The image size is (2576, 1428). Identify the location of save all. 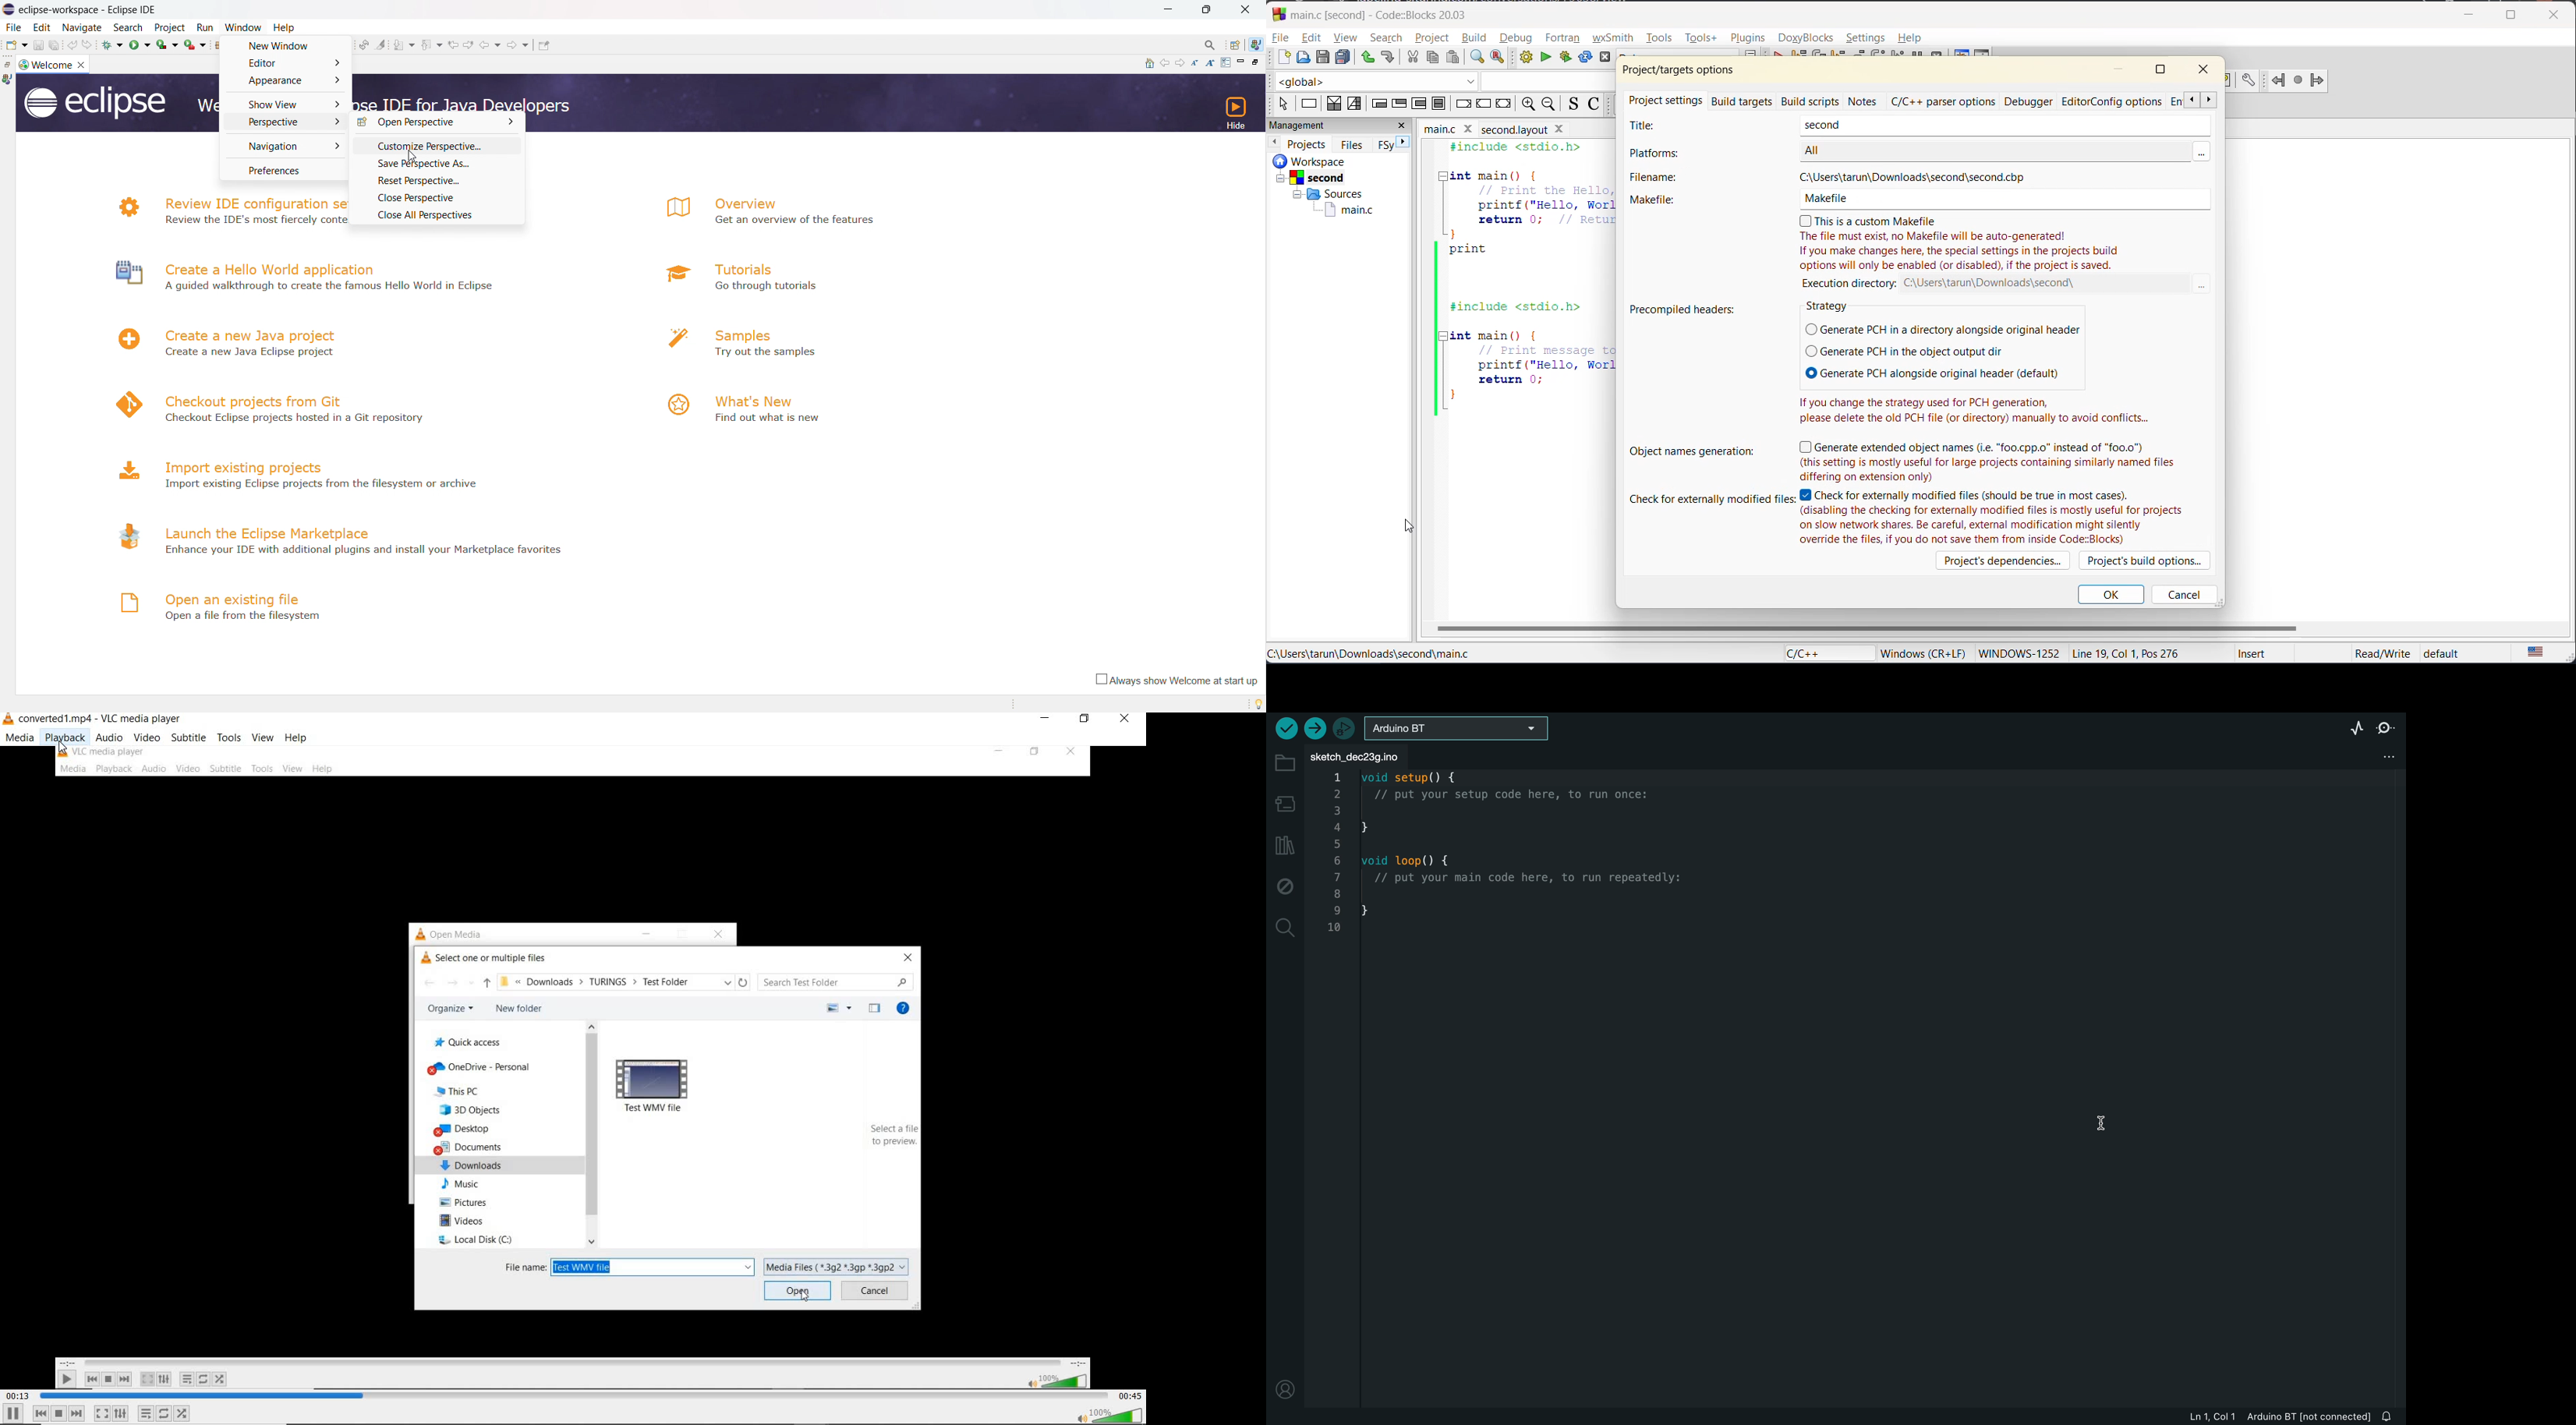
(55, 45).